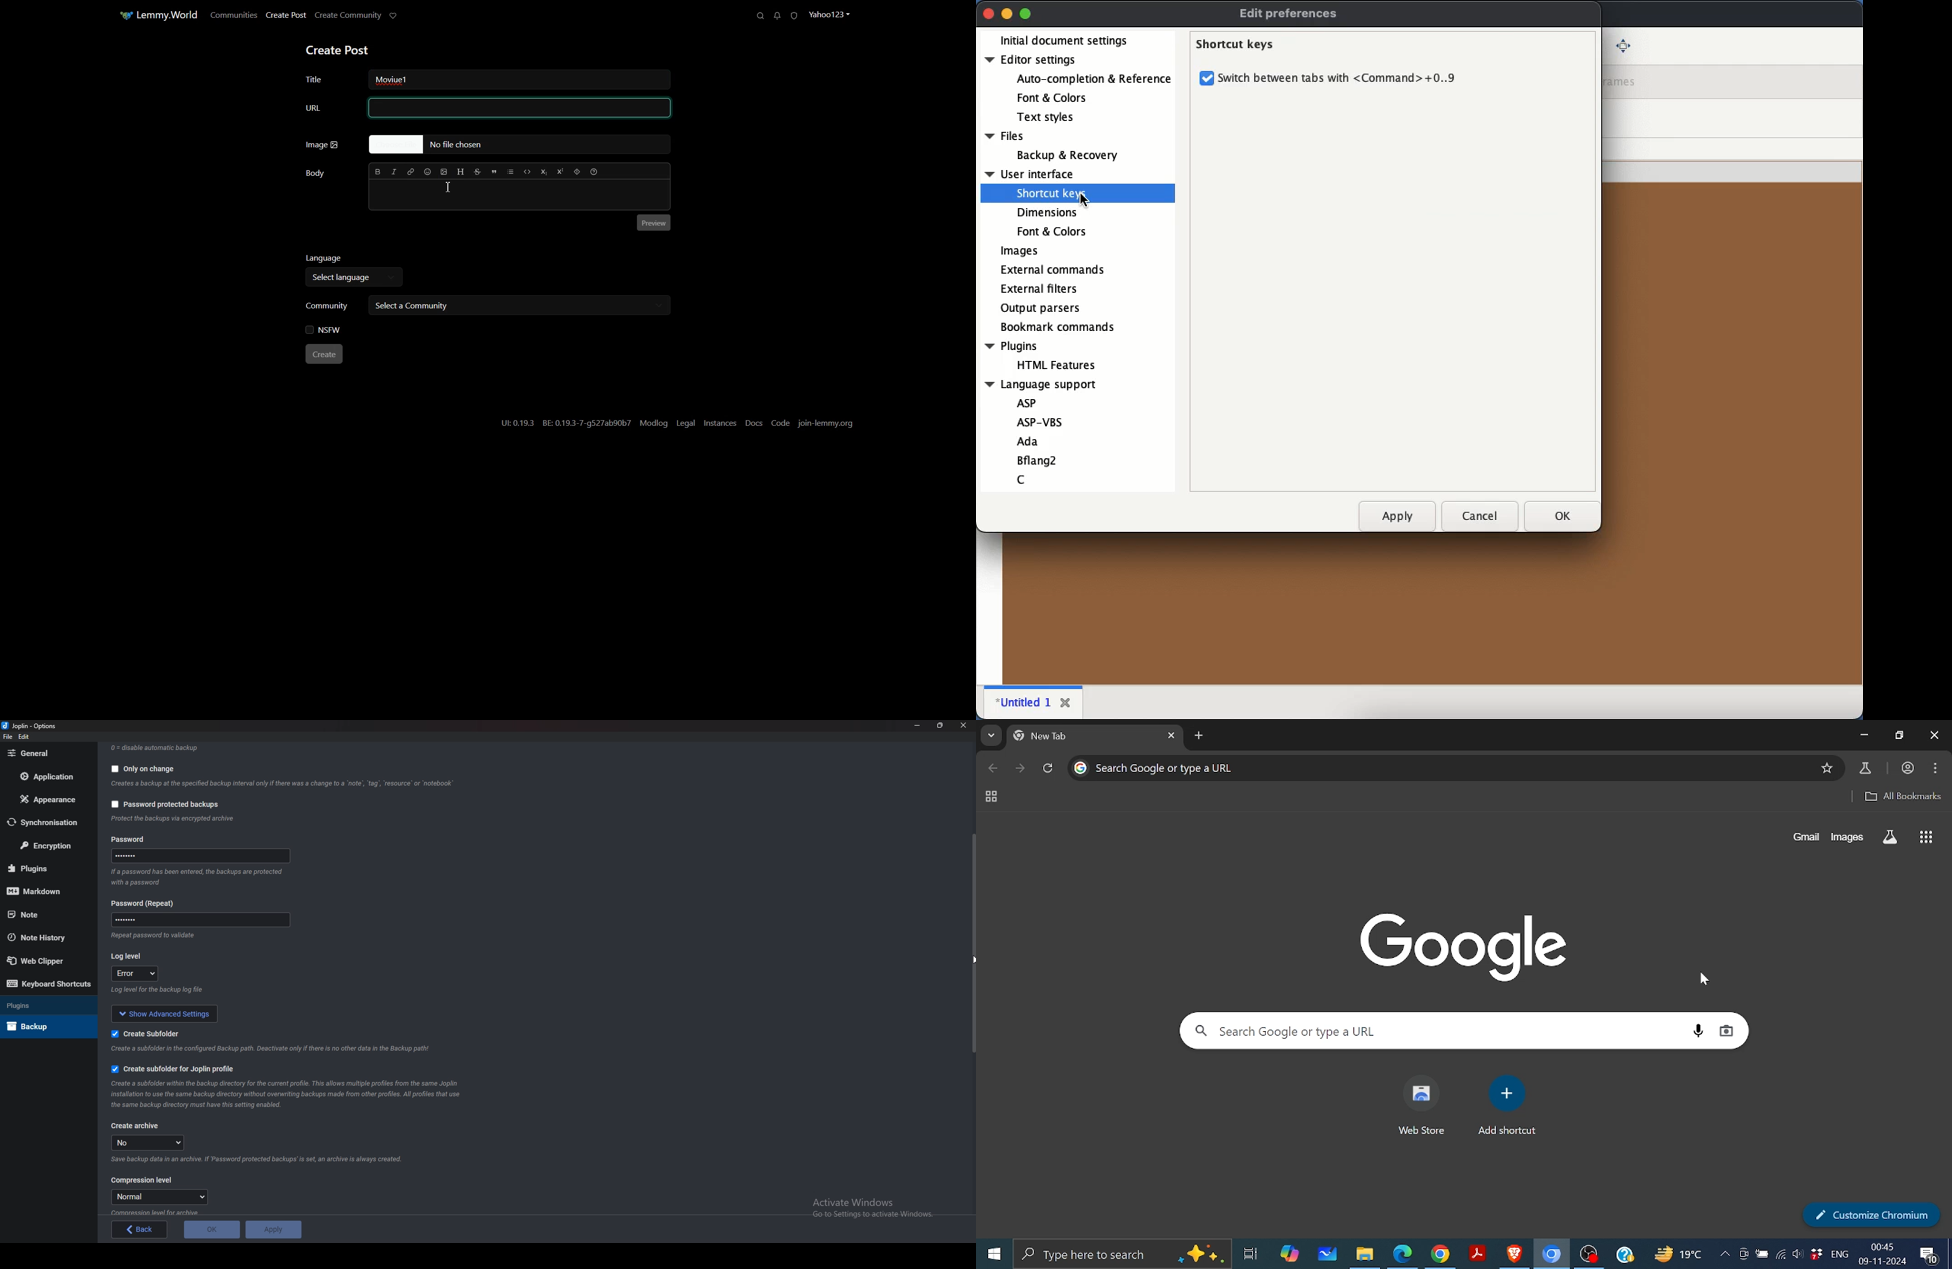 This screenshot has width=1960, height=1288. I want to click on Internet access, so click(1780, 1253).